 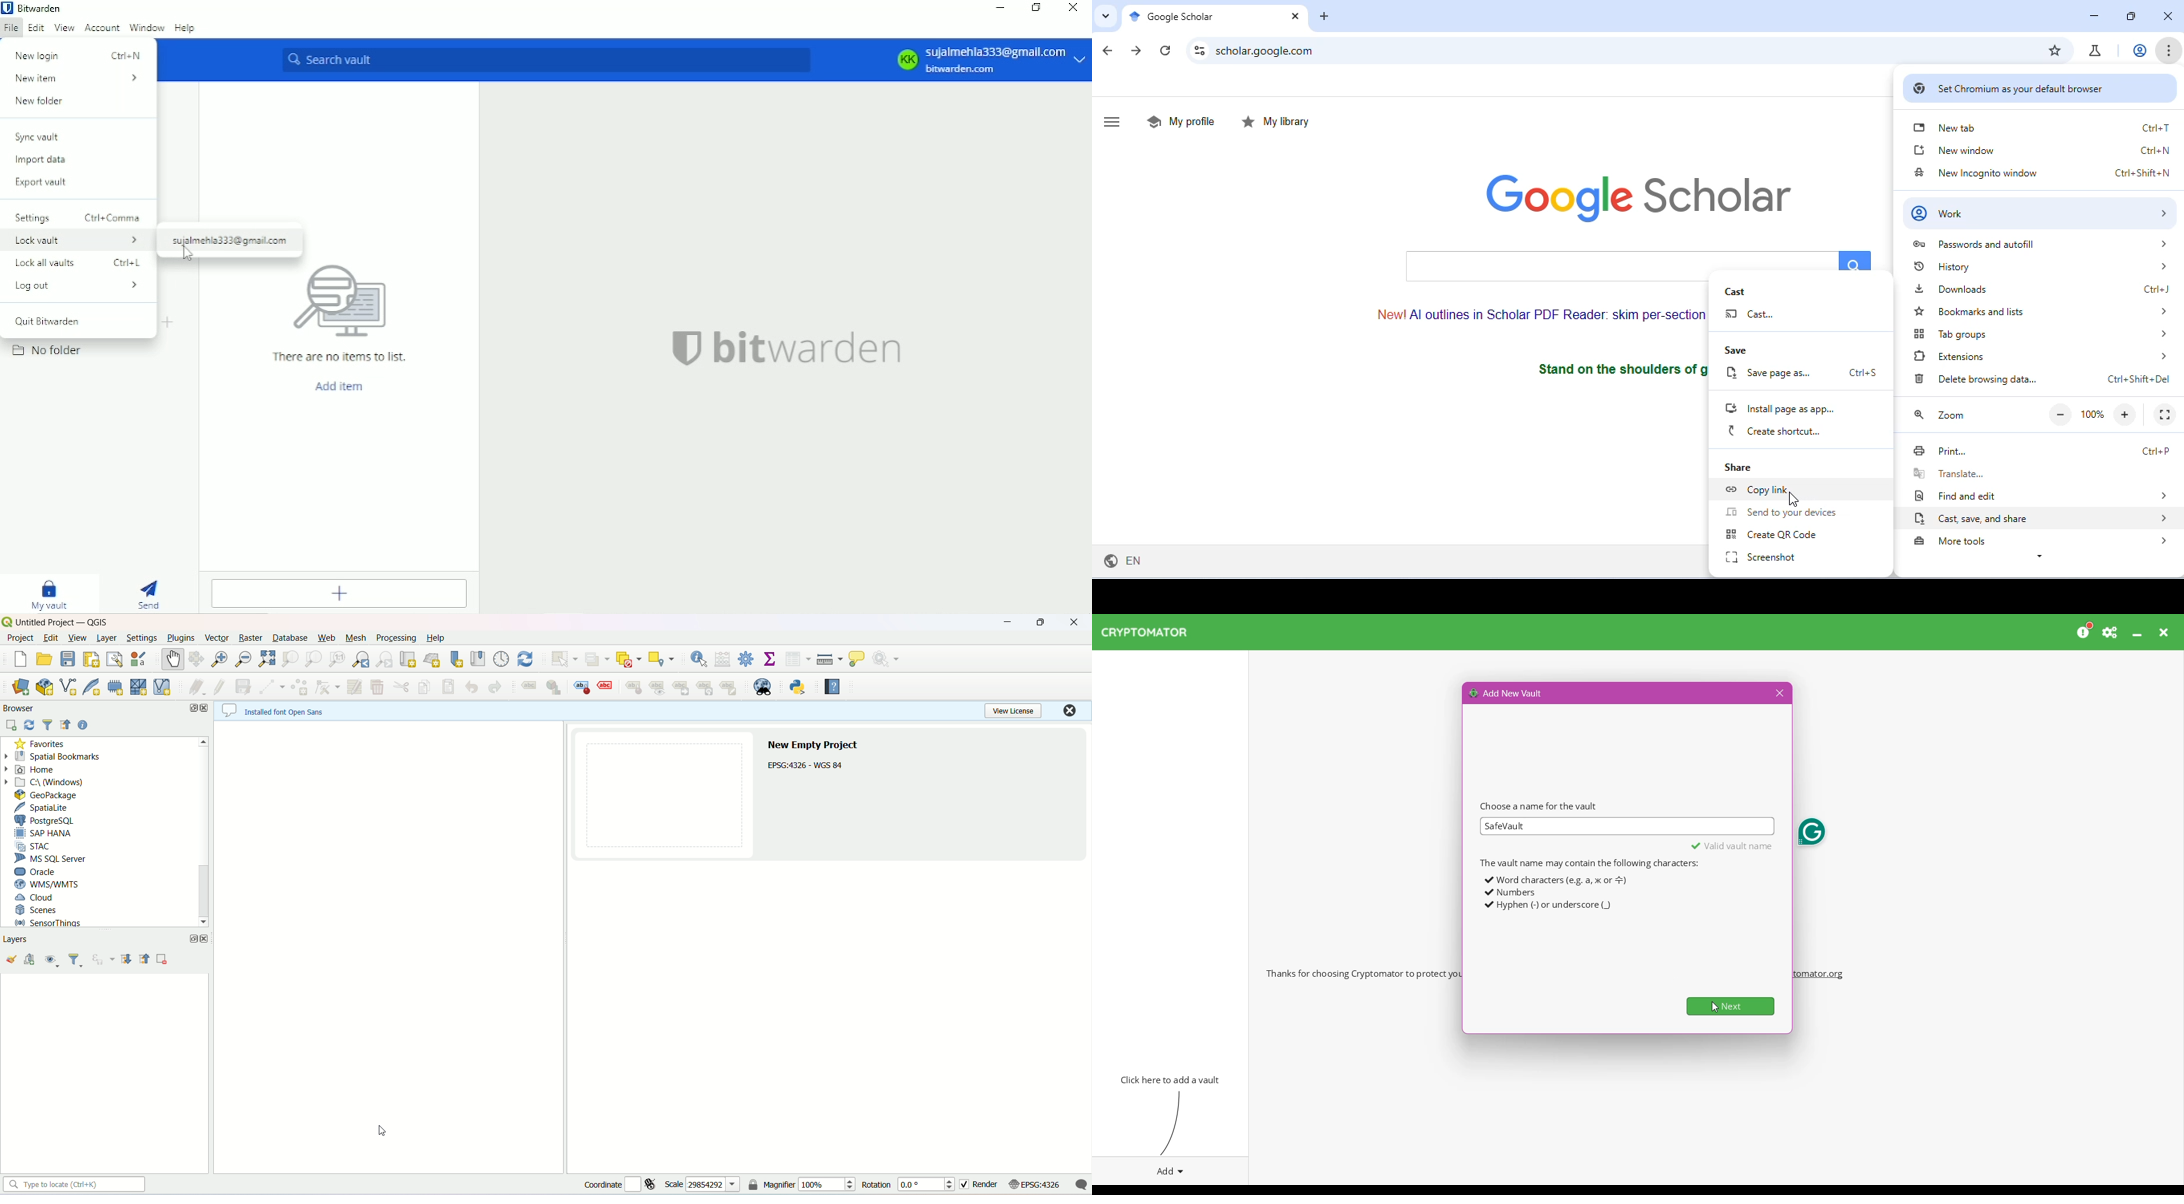 I want to click on zoom full, so click(x=267, y=658).